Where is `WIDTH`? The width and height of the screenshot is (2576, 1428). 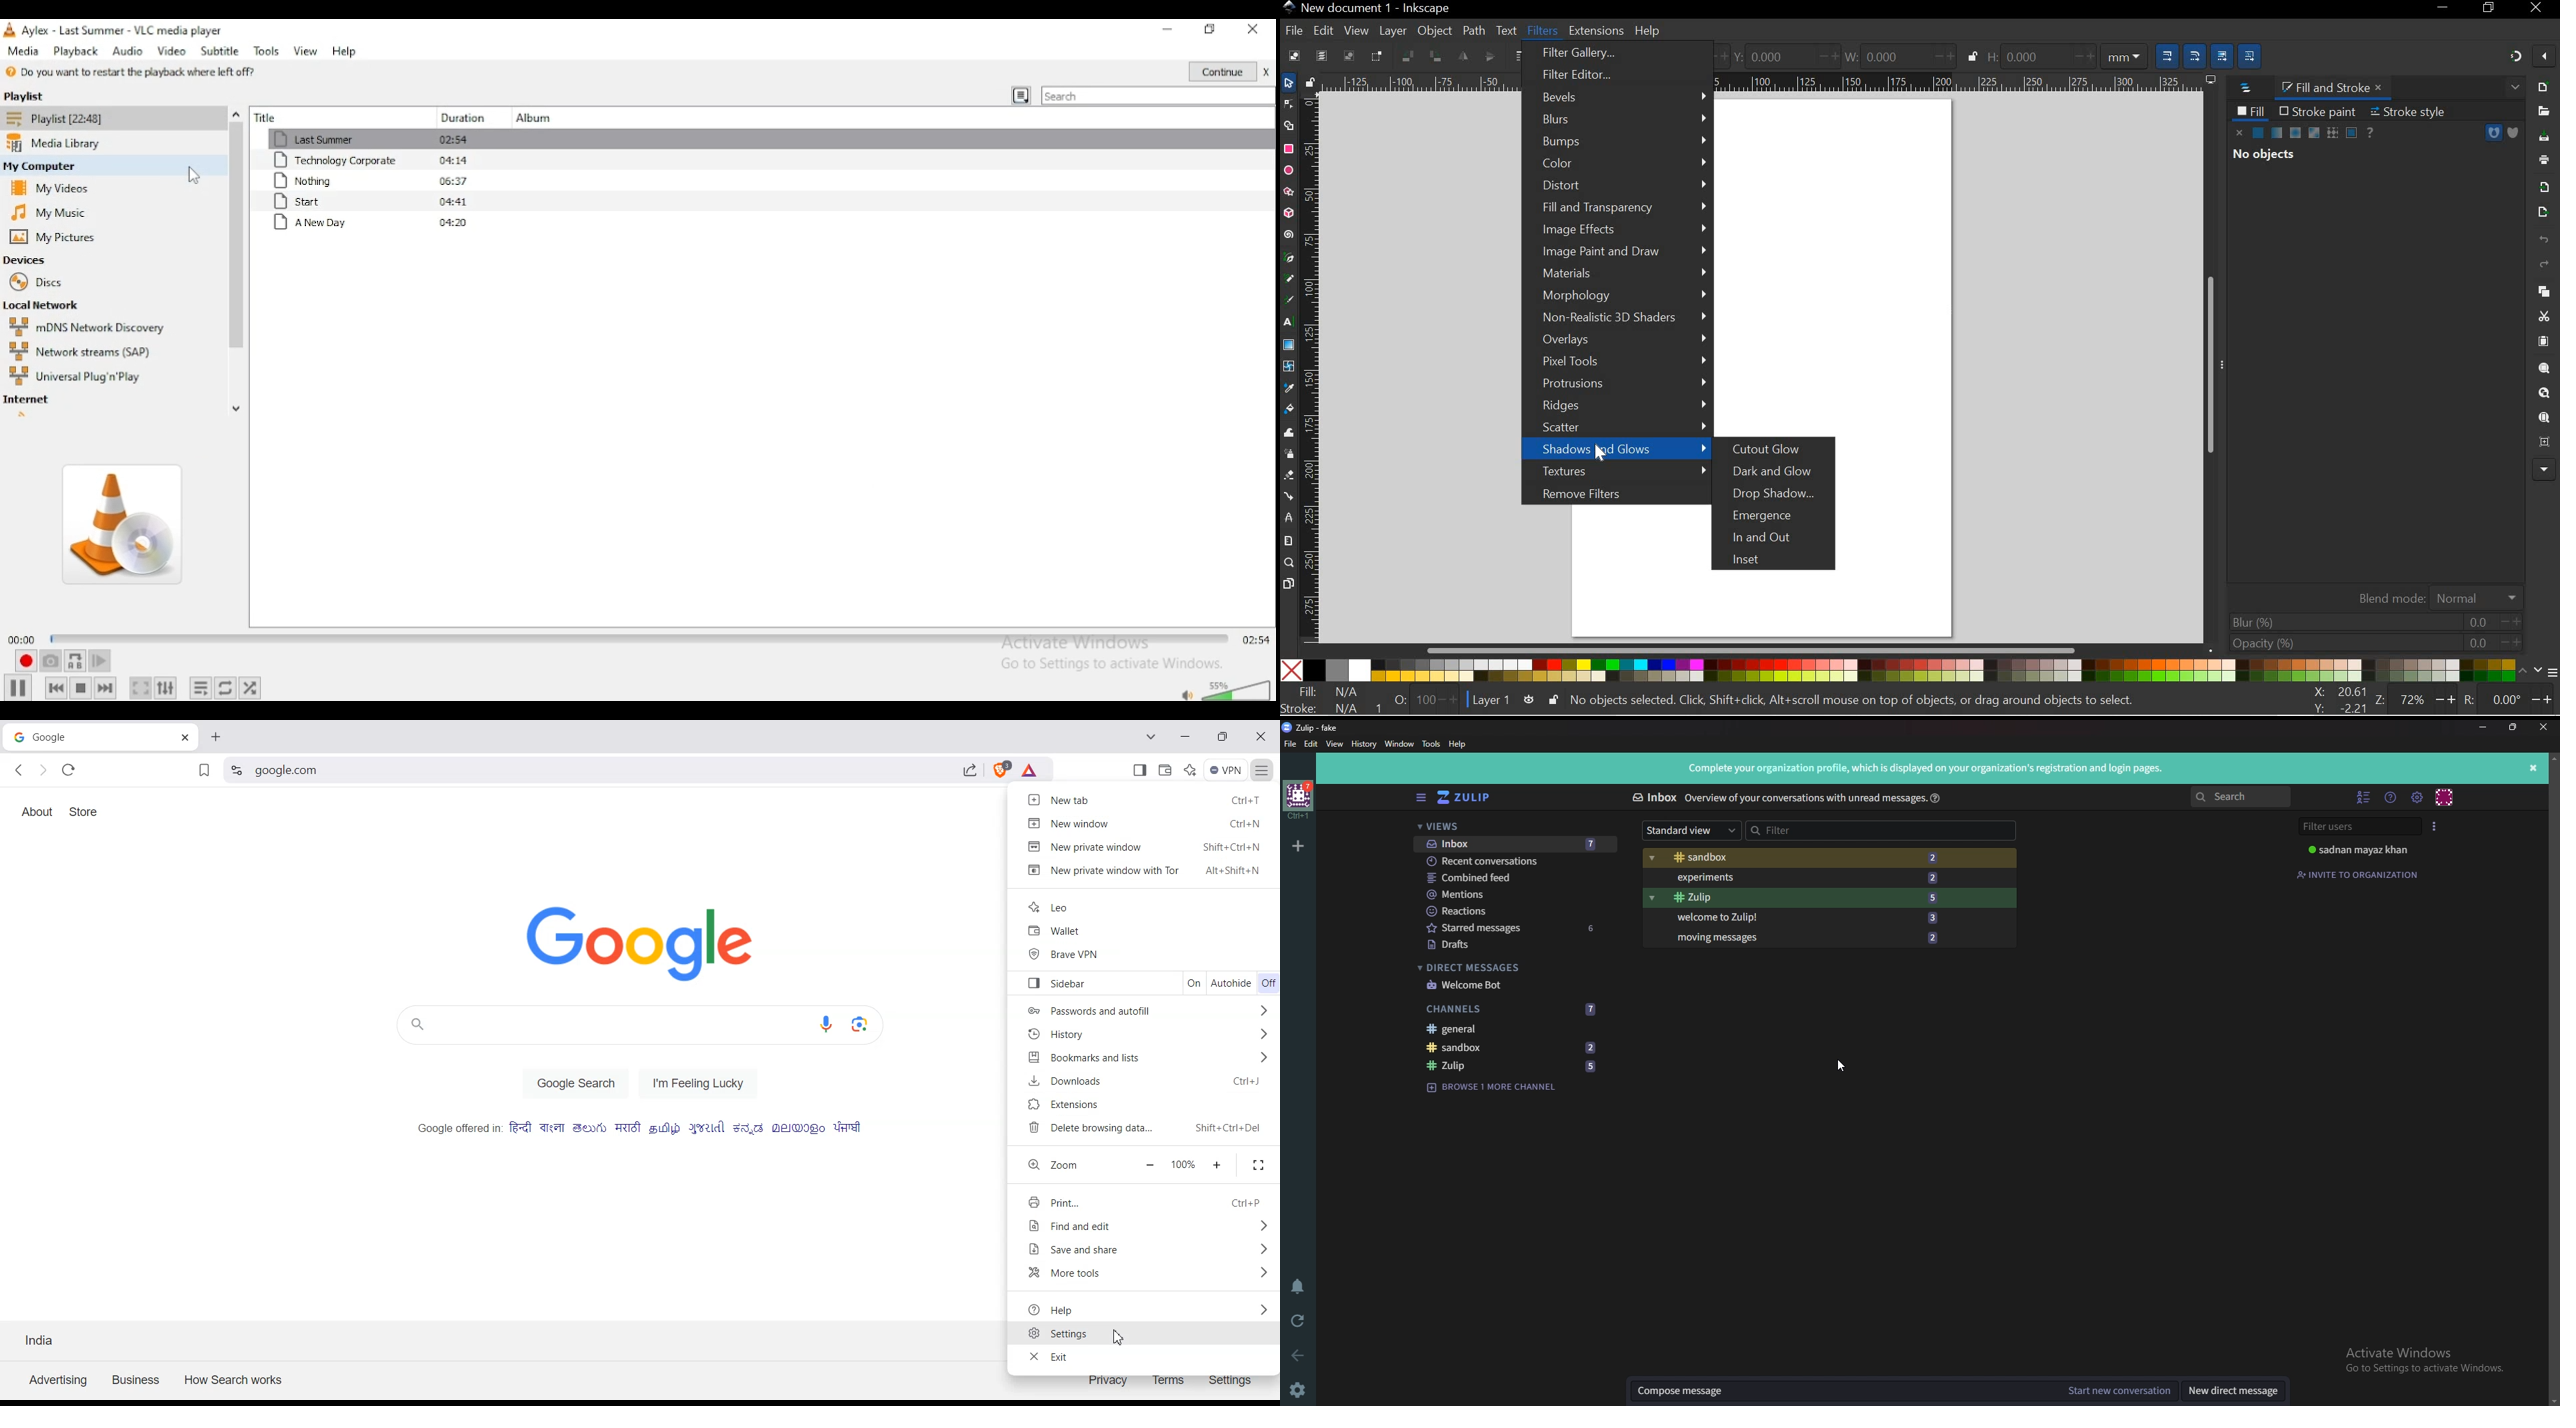 WIDTH is located at coordinates (1896, 55).